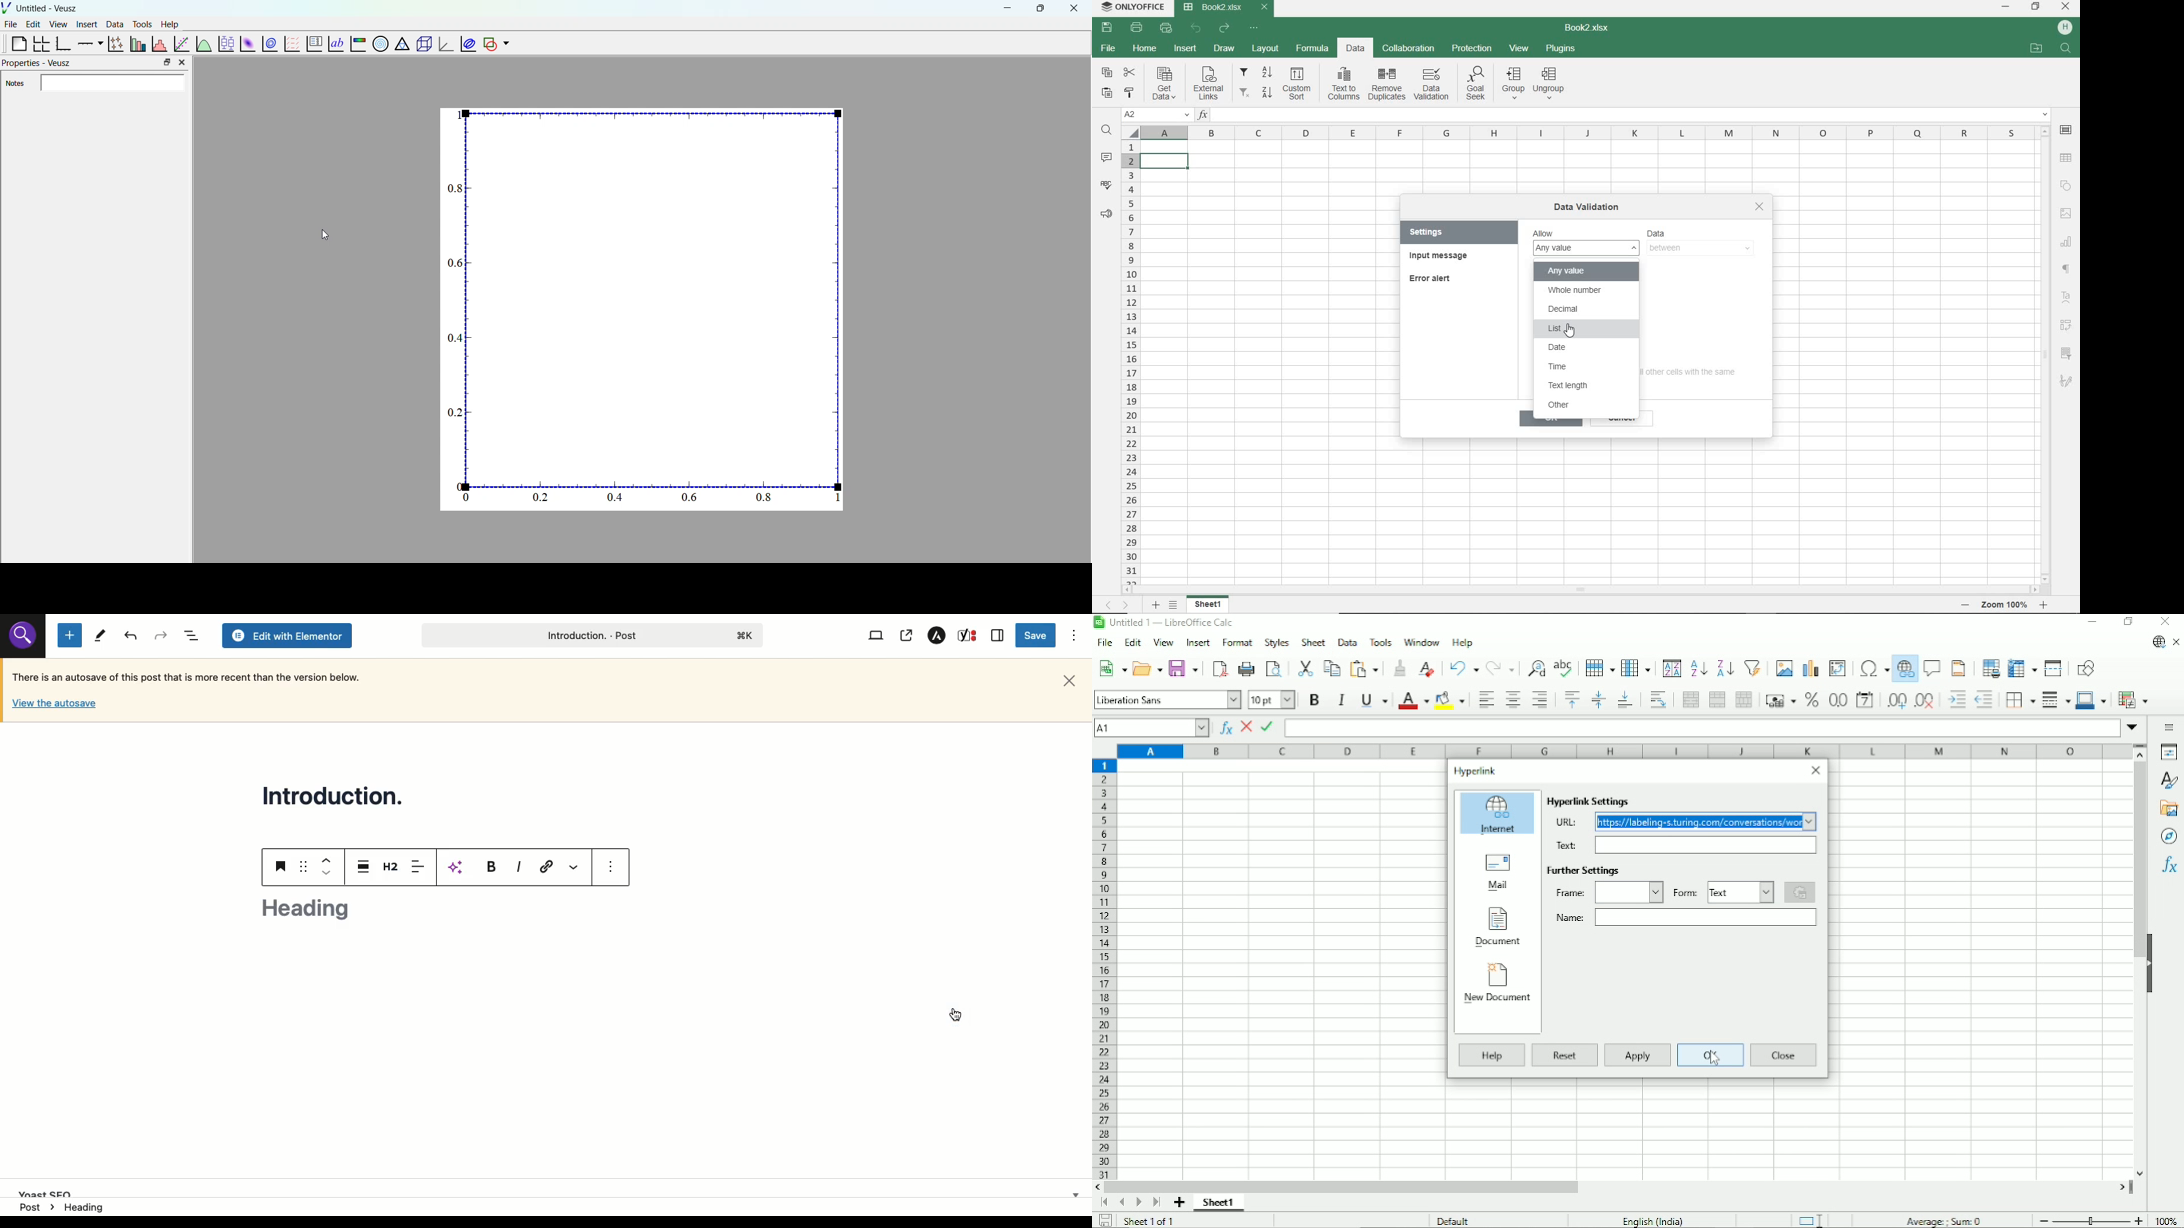 The width and height of the screenshot is (2184, 1232). Describe the element at coordinates (1276, 643) in the screenshot. I see `Styles` at that location.